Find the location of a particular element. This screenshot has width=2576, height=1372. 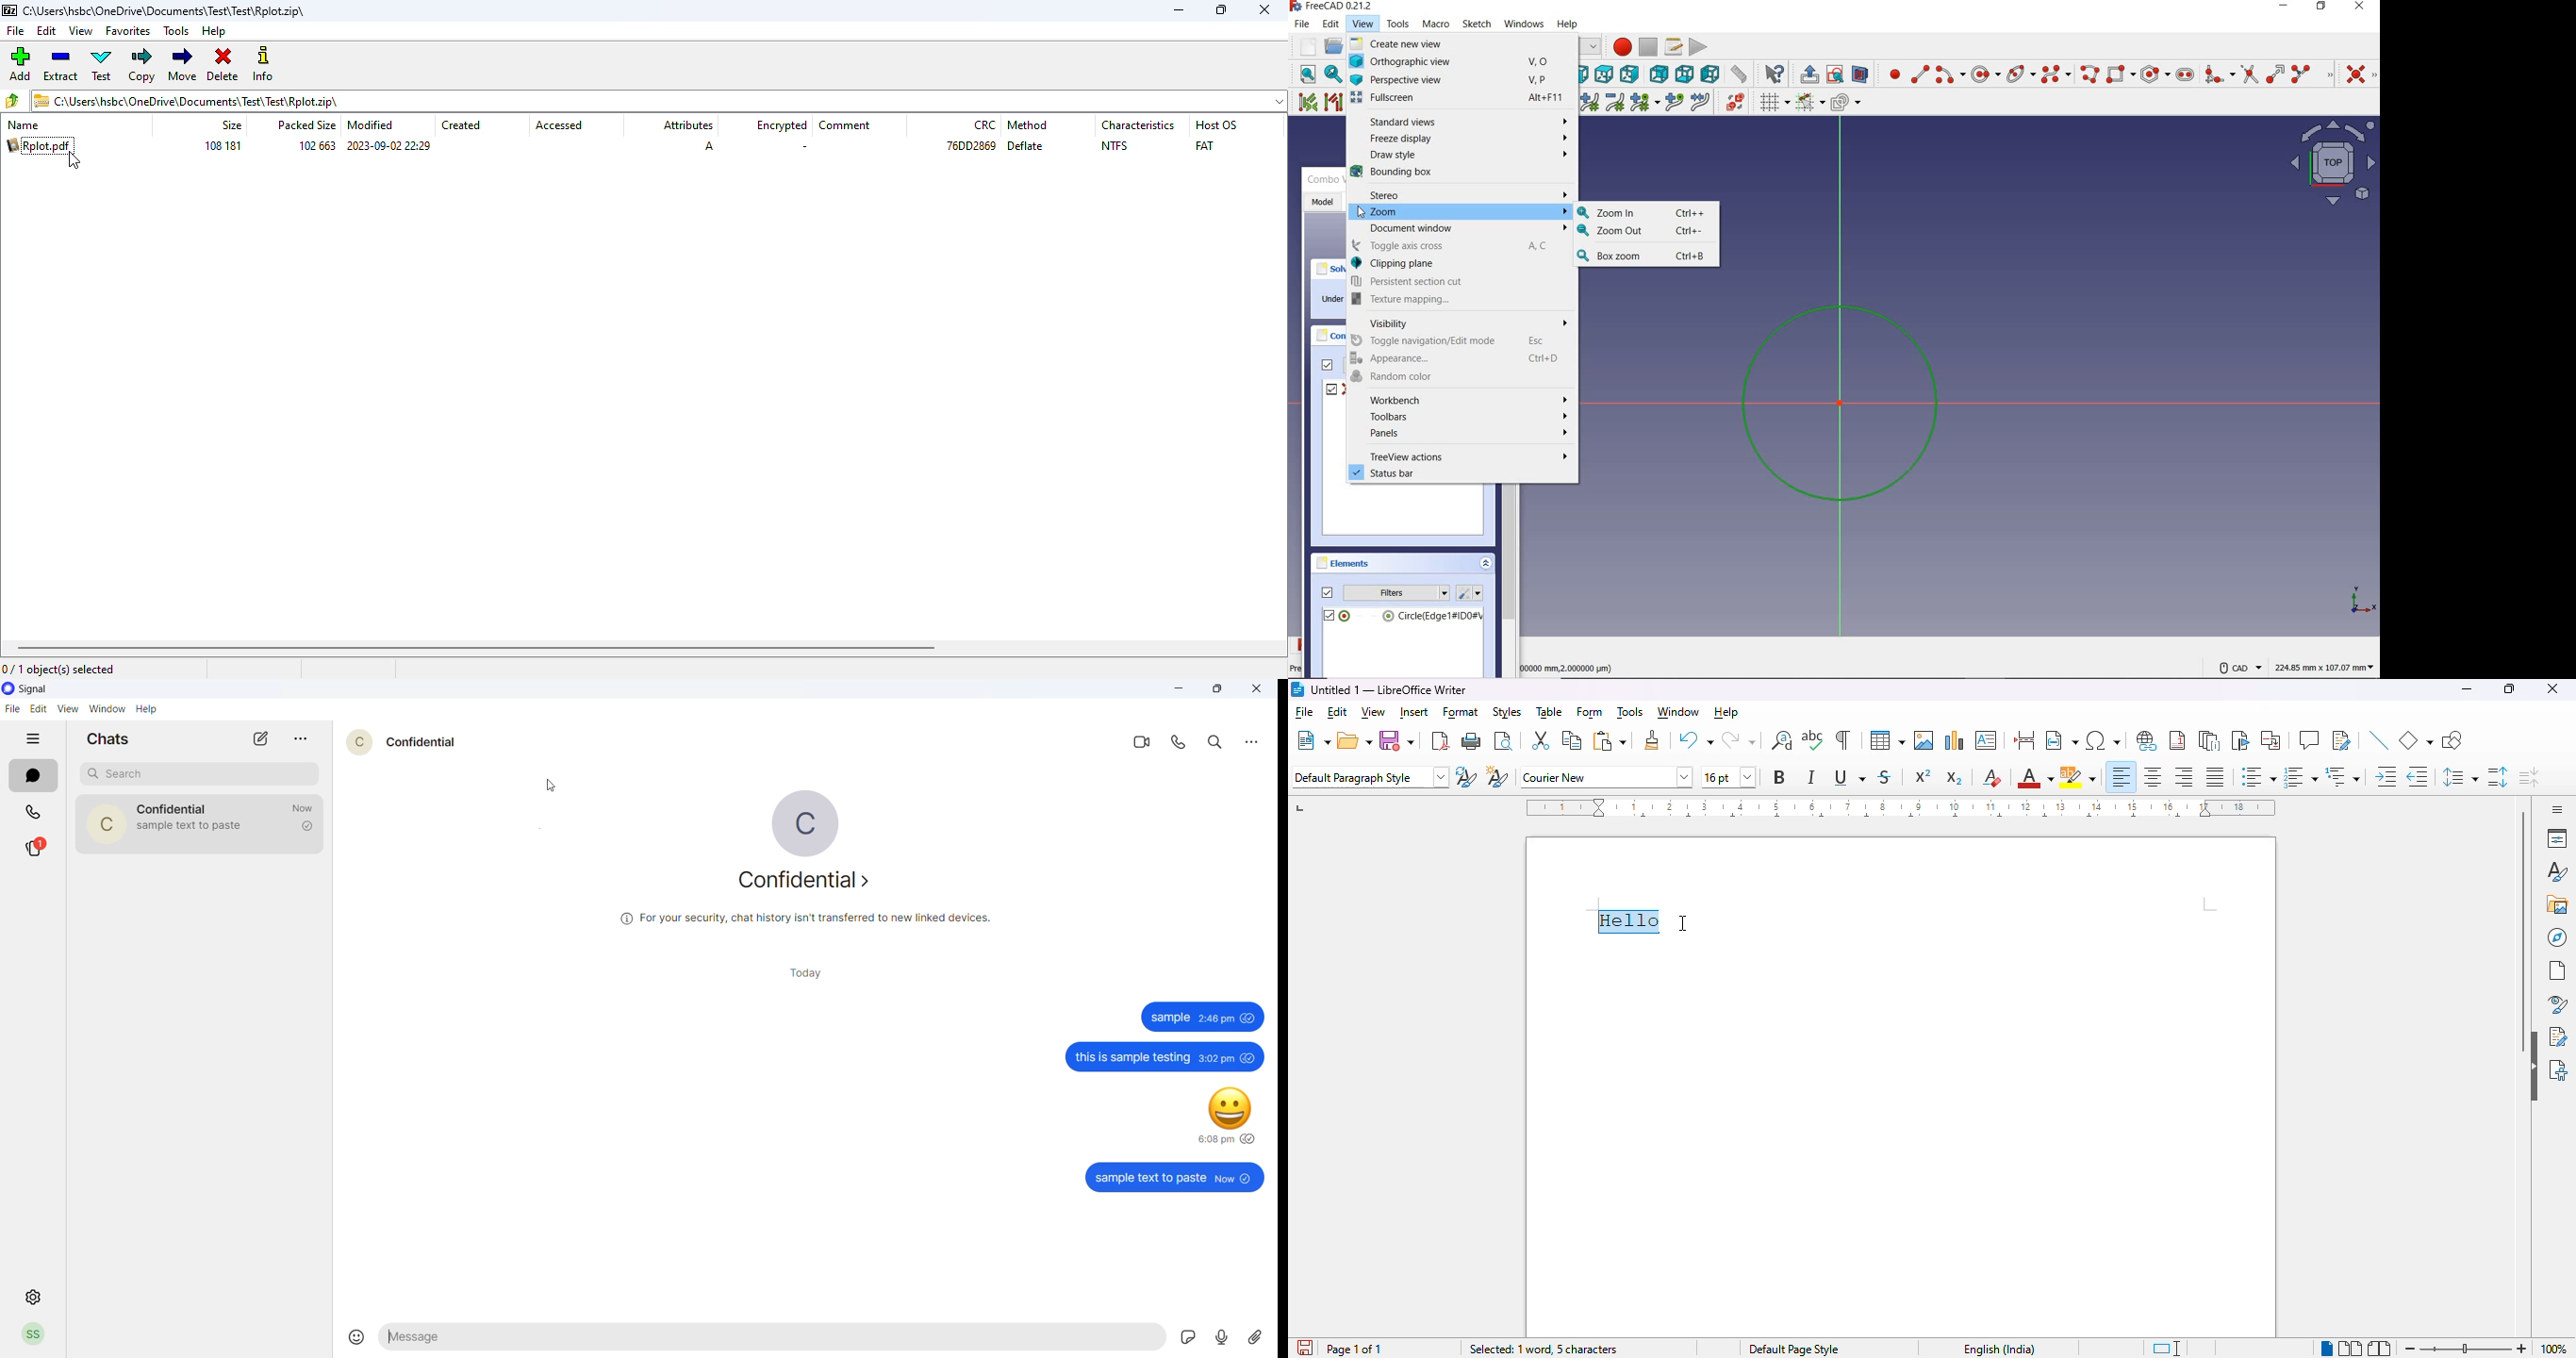

zoom out is located at coordinates (2408, 1348).